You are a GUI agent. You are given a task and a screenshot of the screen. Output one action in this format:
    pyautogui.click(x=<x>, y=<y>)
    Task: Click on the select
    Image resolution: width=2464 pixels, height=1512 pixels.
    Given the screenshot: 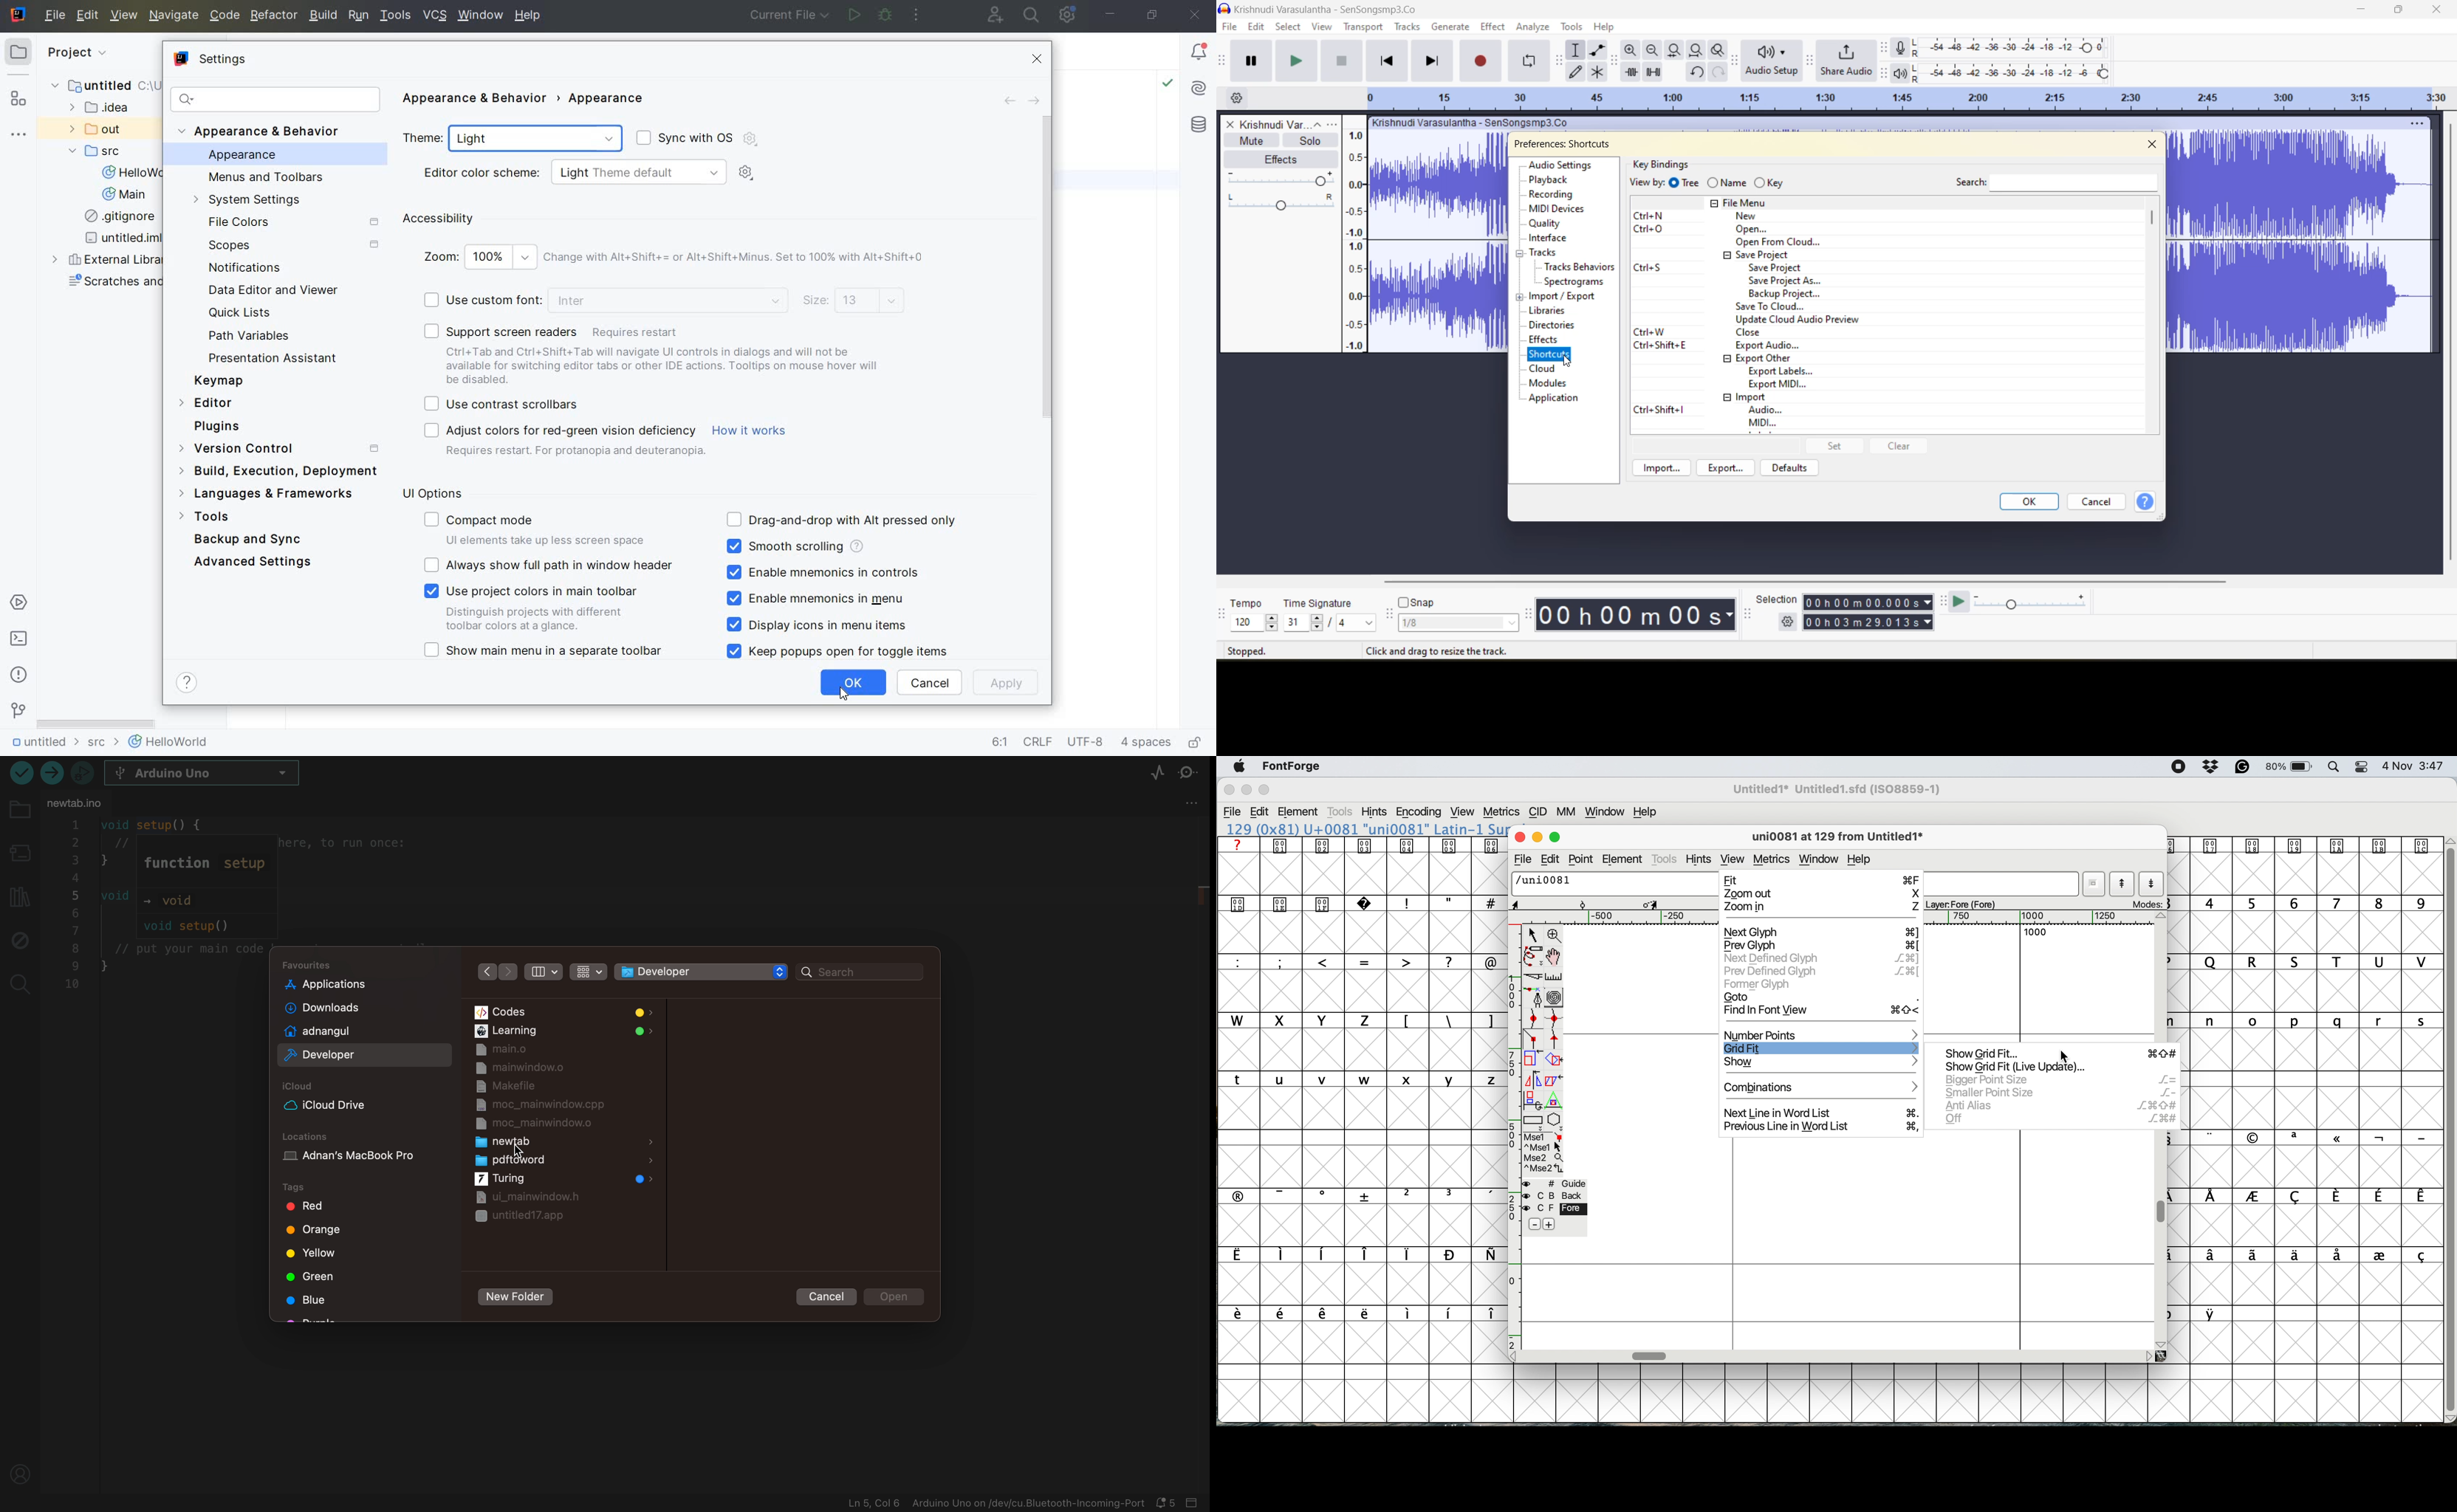 What is the action you would take?
    pyautogui.click(x=1288, y=29)
    